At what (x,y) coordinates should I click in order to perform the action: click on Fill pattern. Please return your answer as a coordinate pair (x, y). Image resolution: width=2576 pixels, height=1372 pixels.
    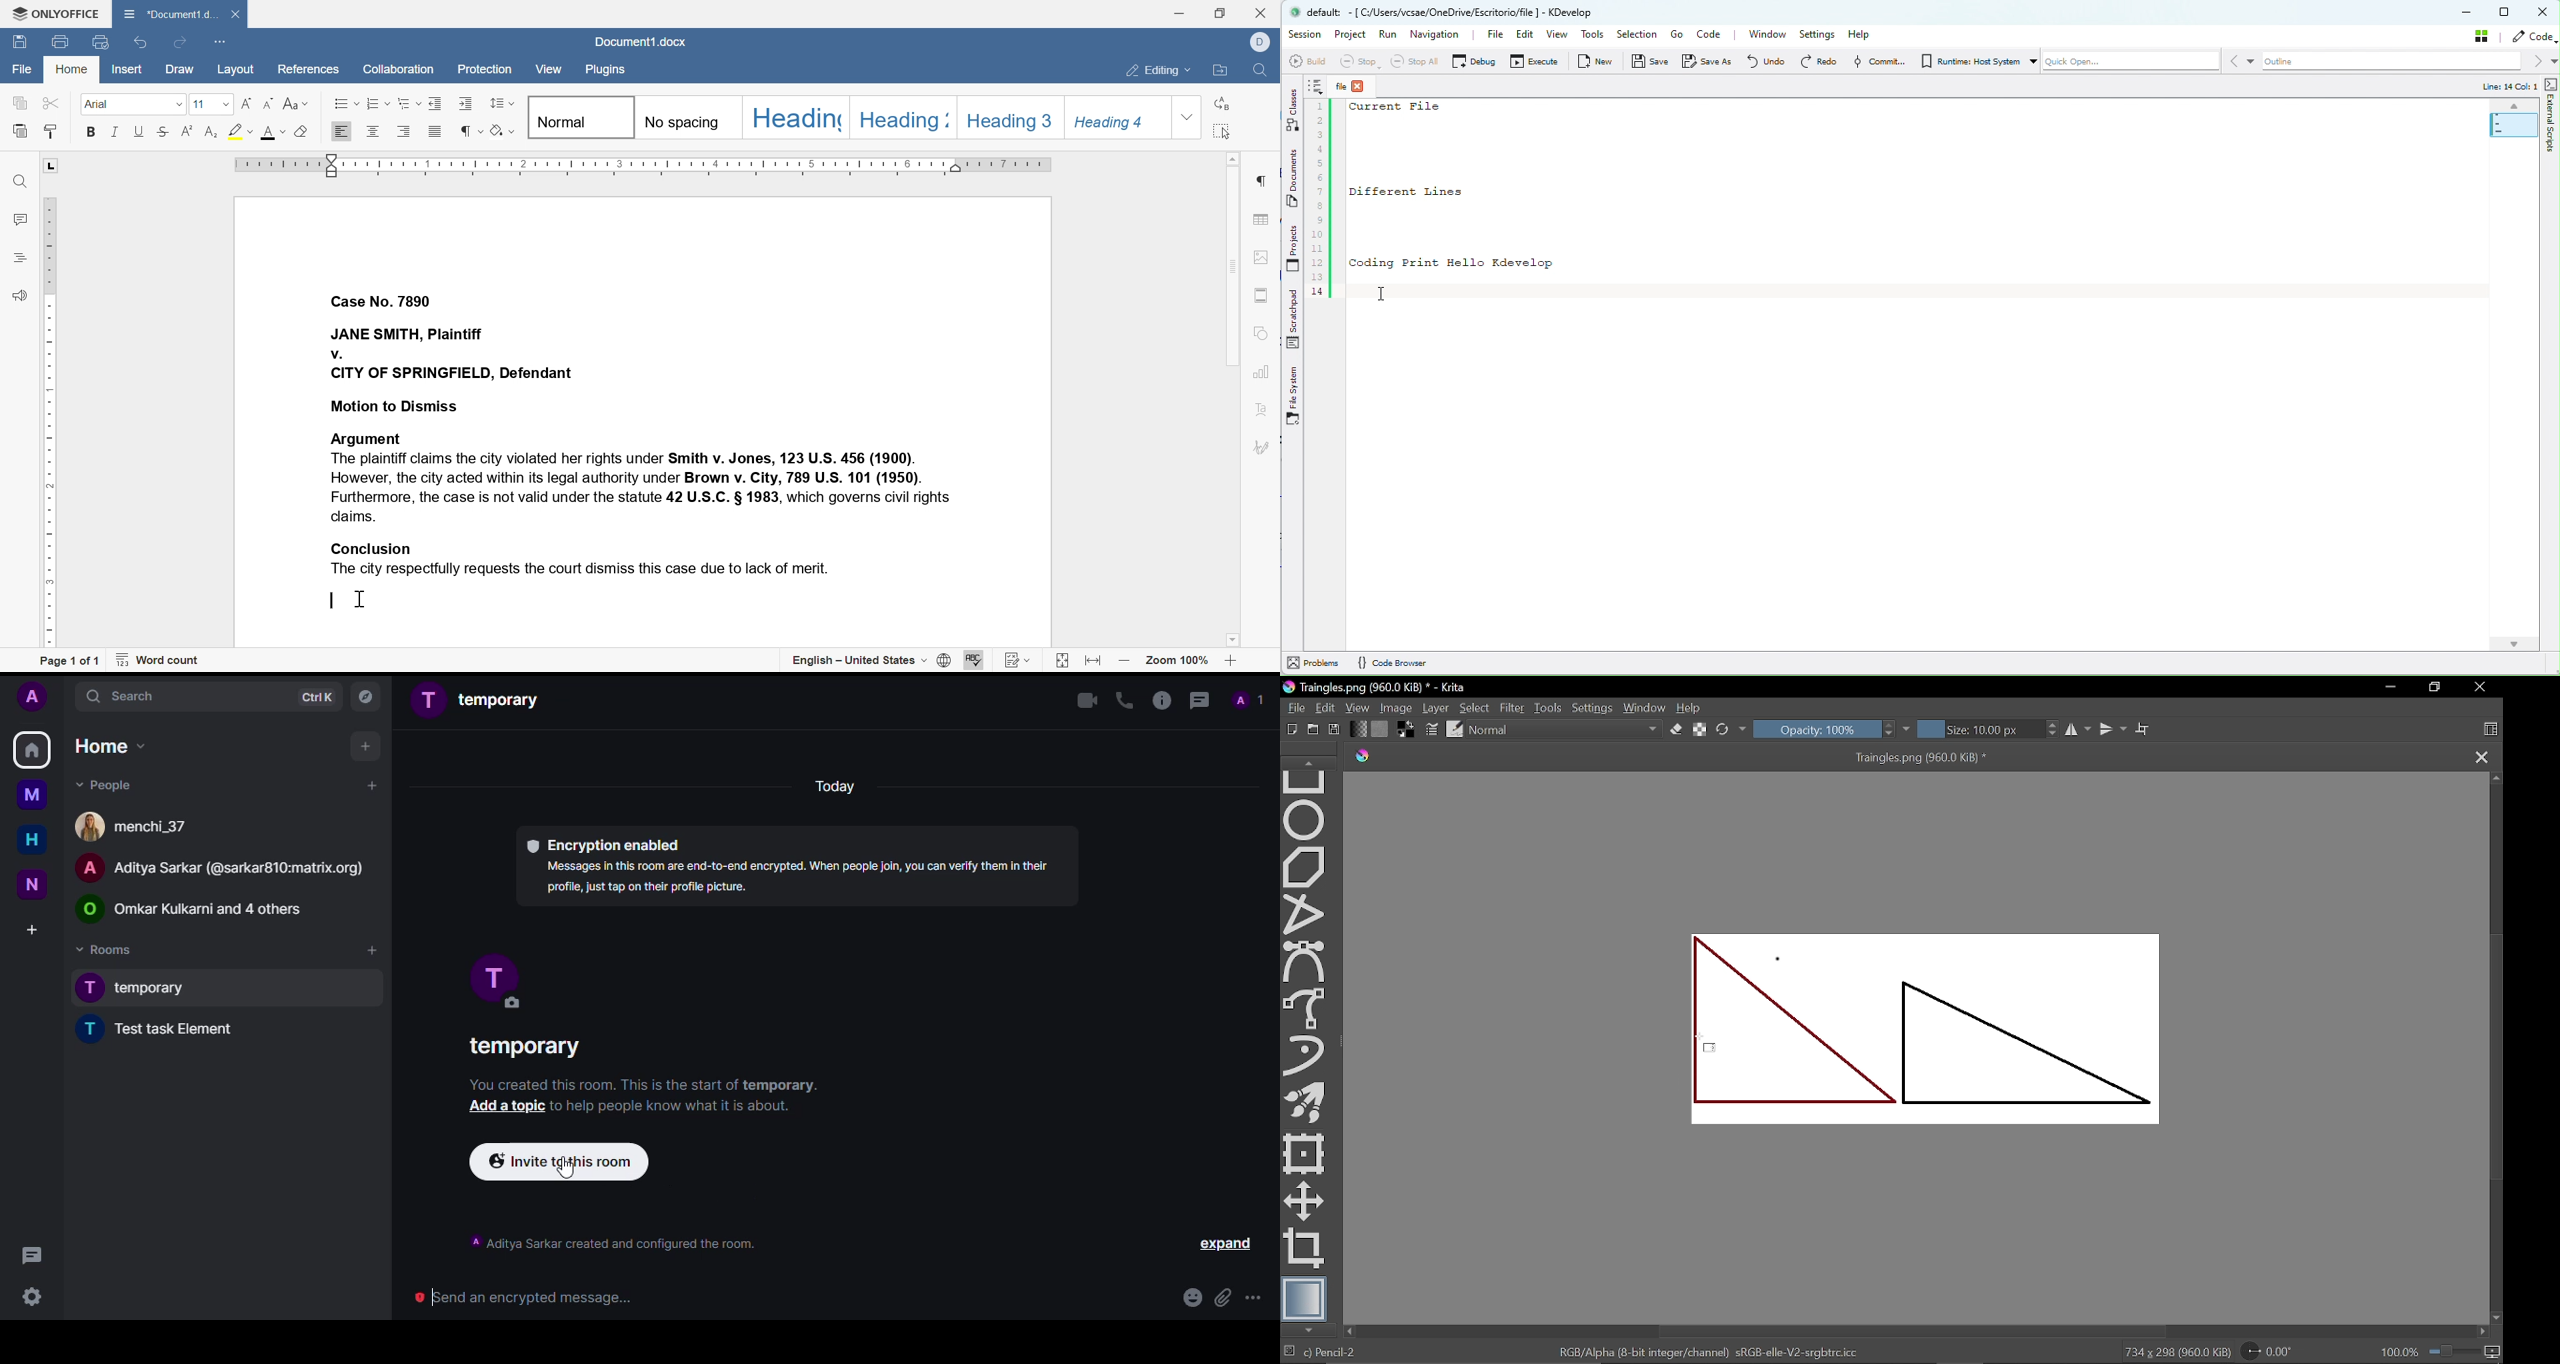
    Looking at the image, I should click on (1380, 728).